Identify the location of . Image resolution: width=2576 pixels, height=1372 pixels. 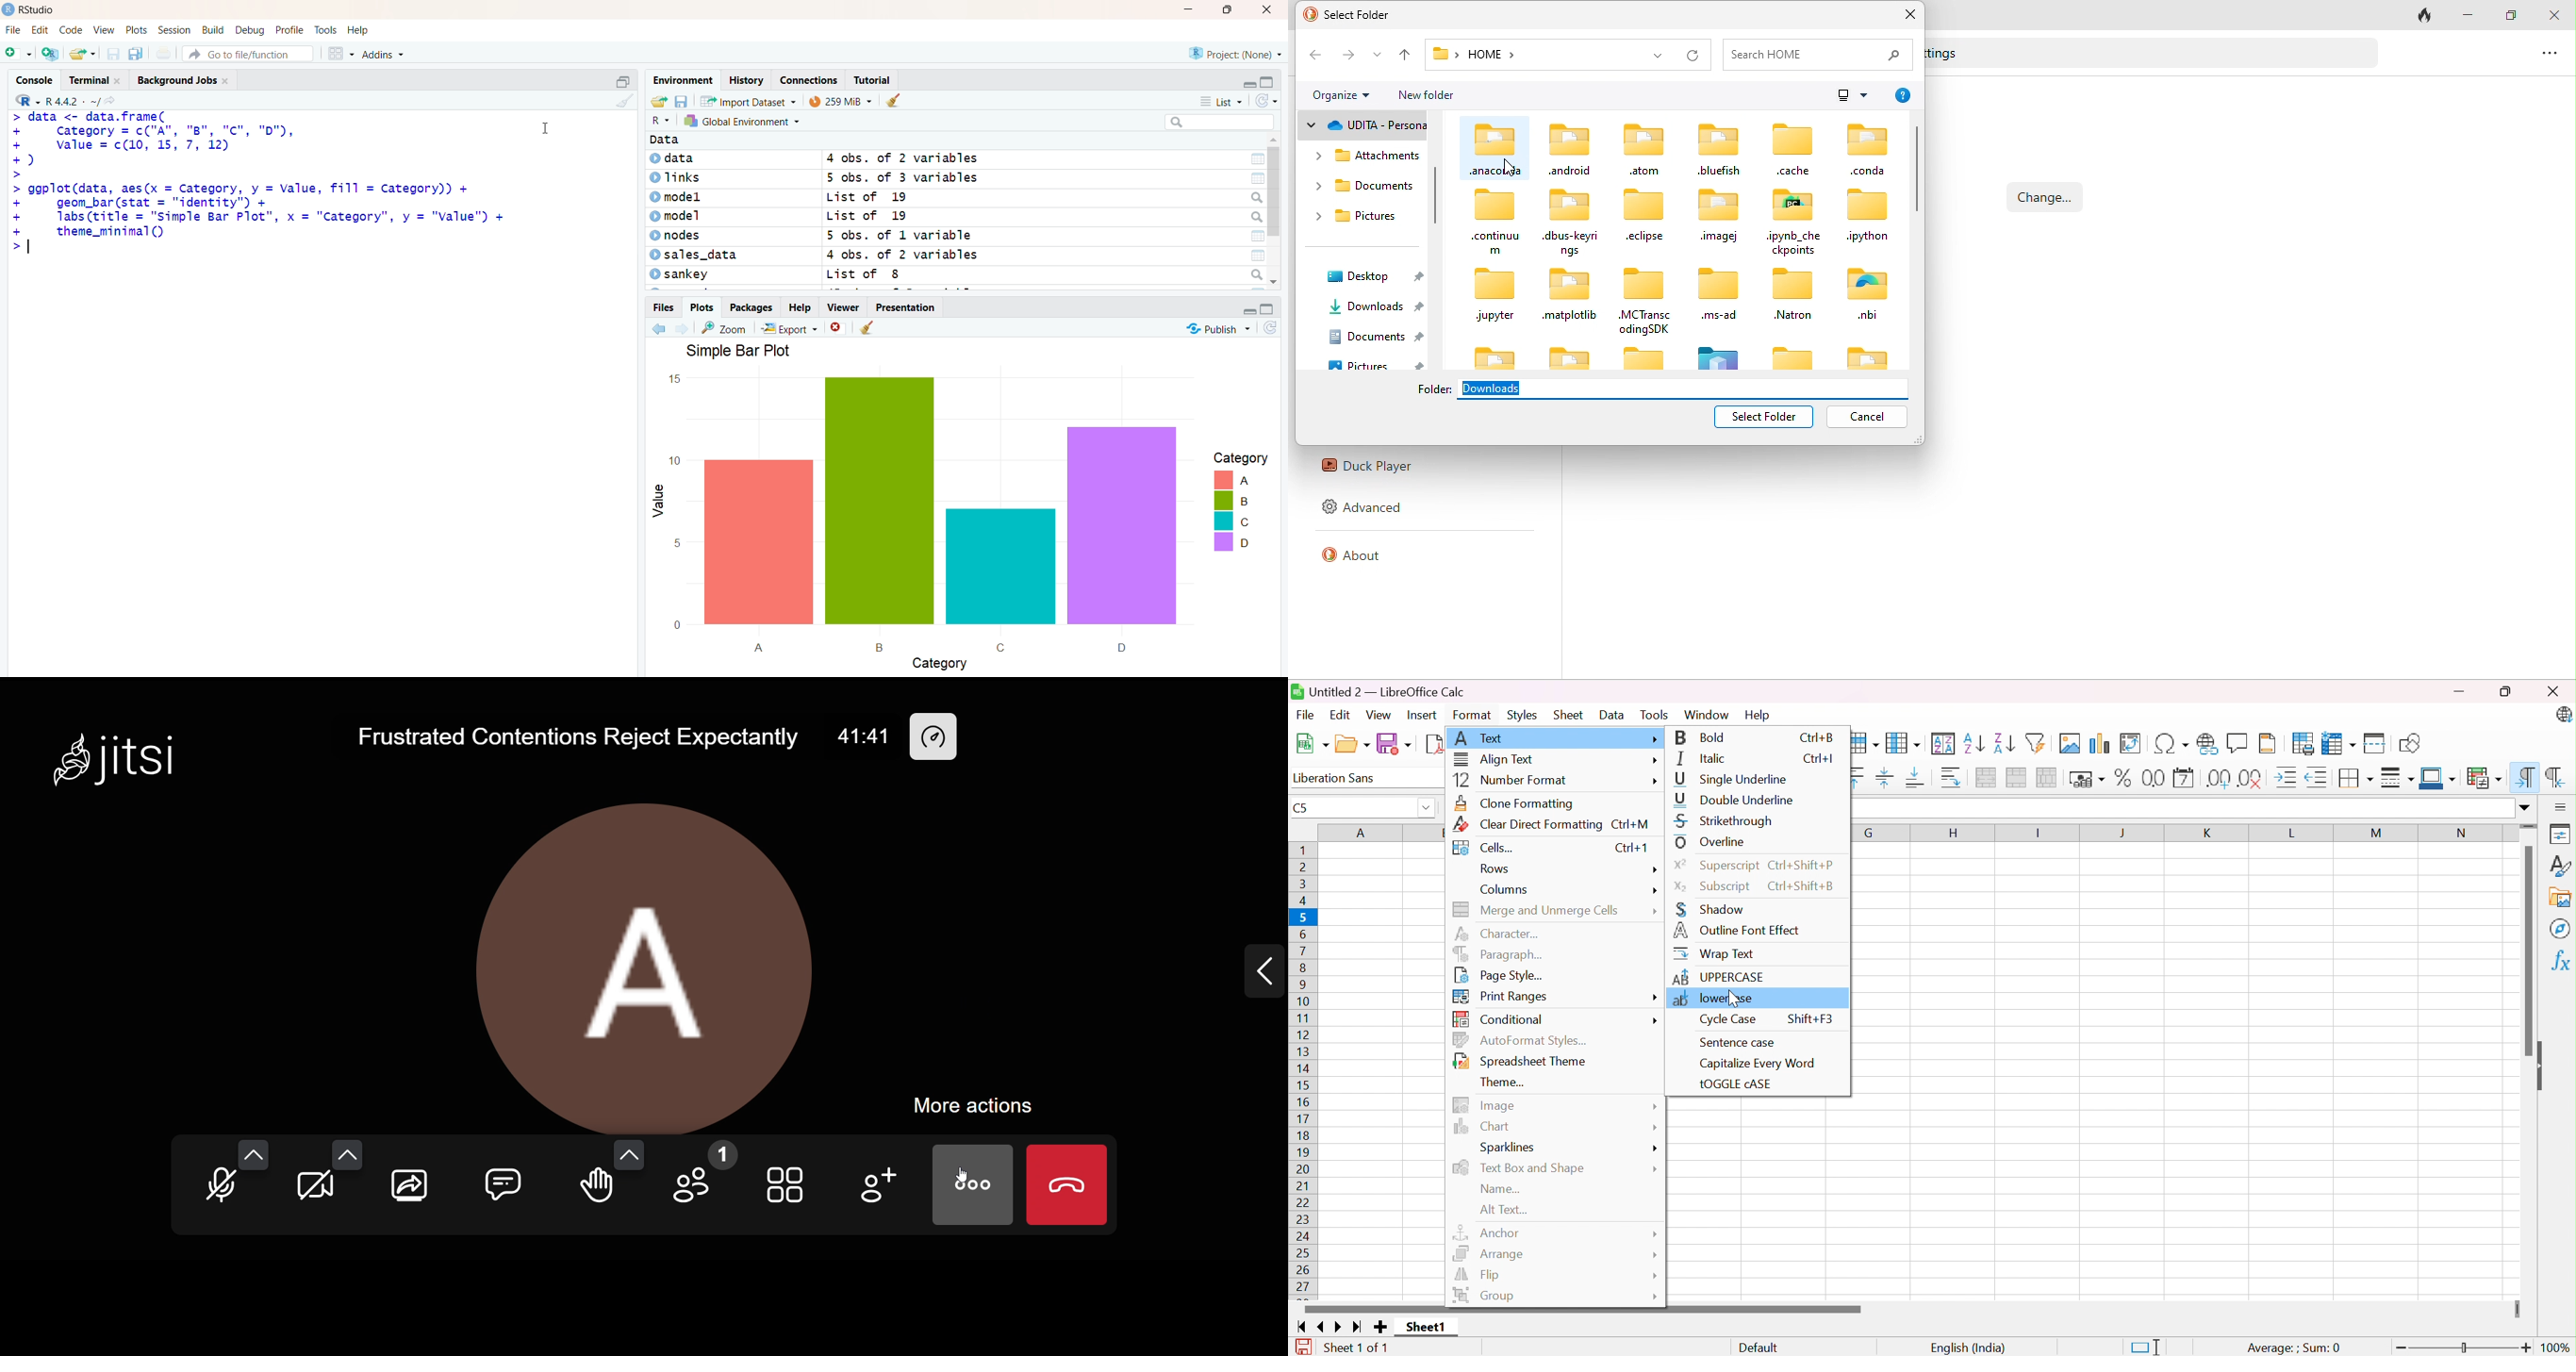
(1381, 714).